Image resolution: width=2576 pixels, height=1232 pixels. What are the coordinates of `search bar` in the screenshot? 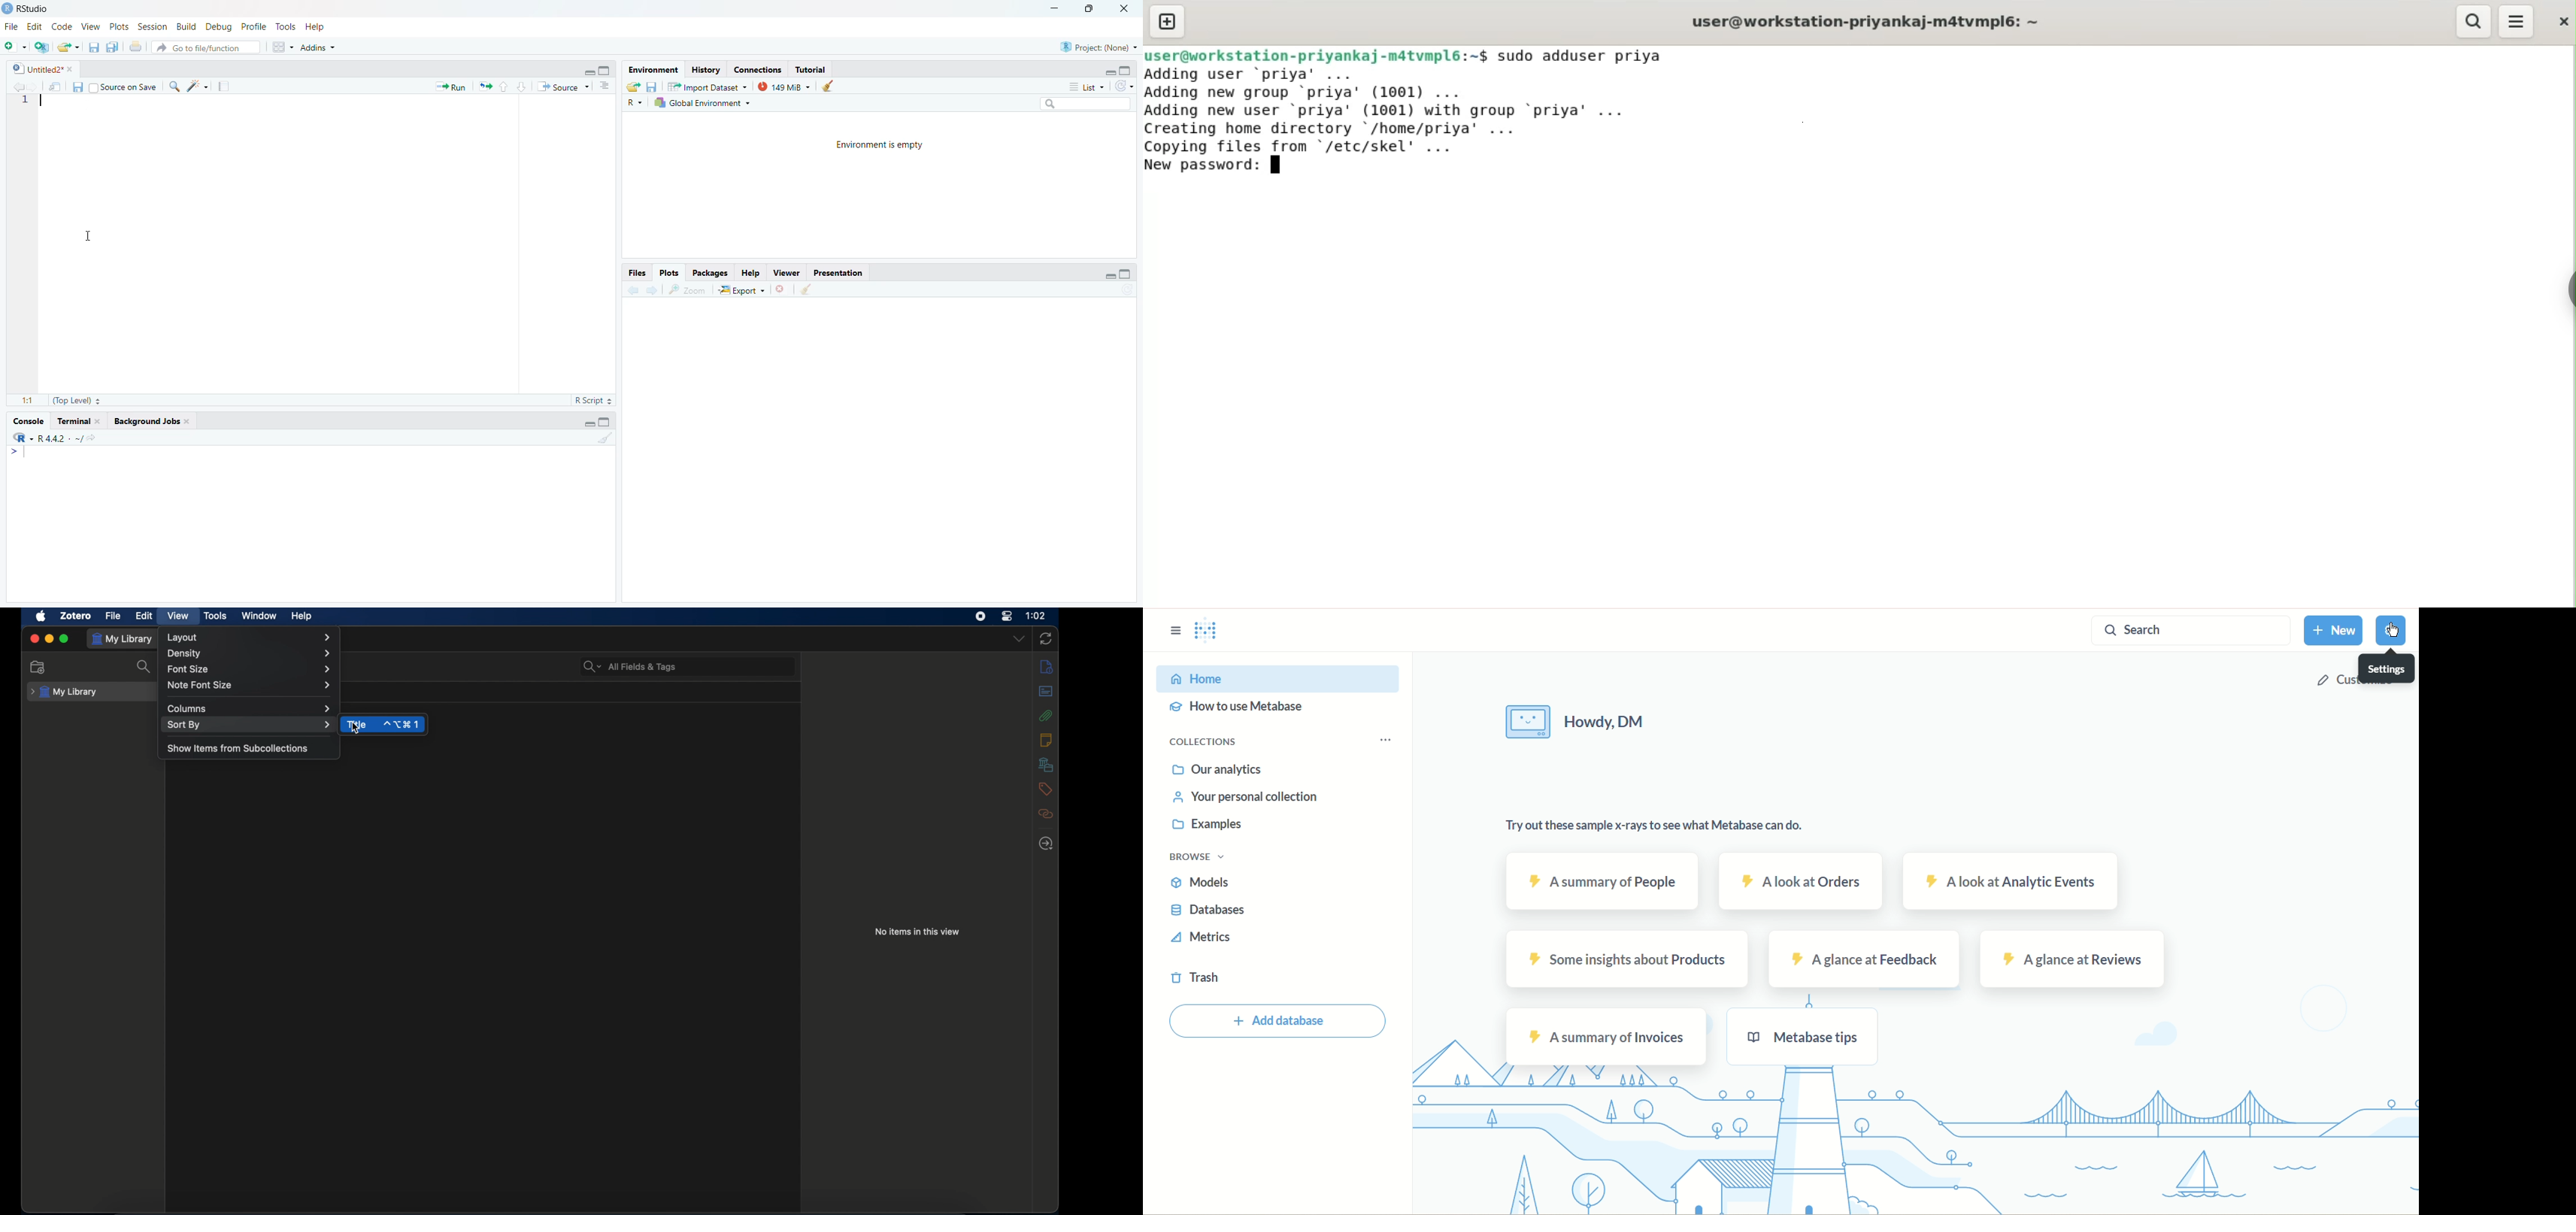 It's located at (628, 667).